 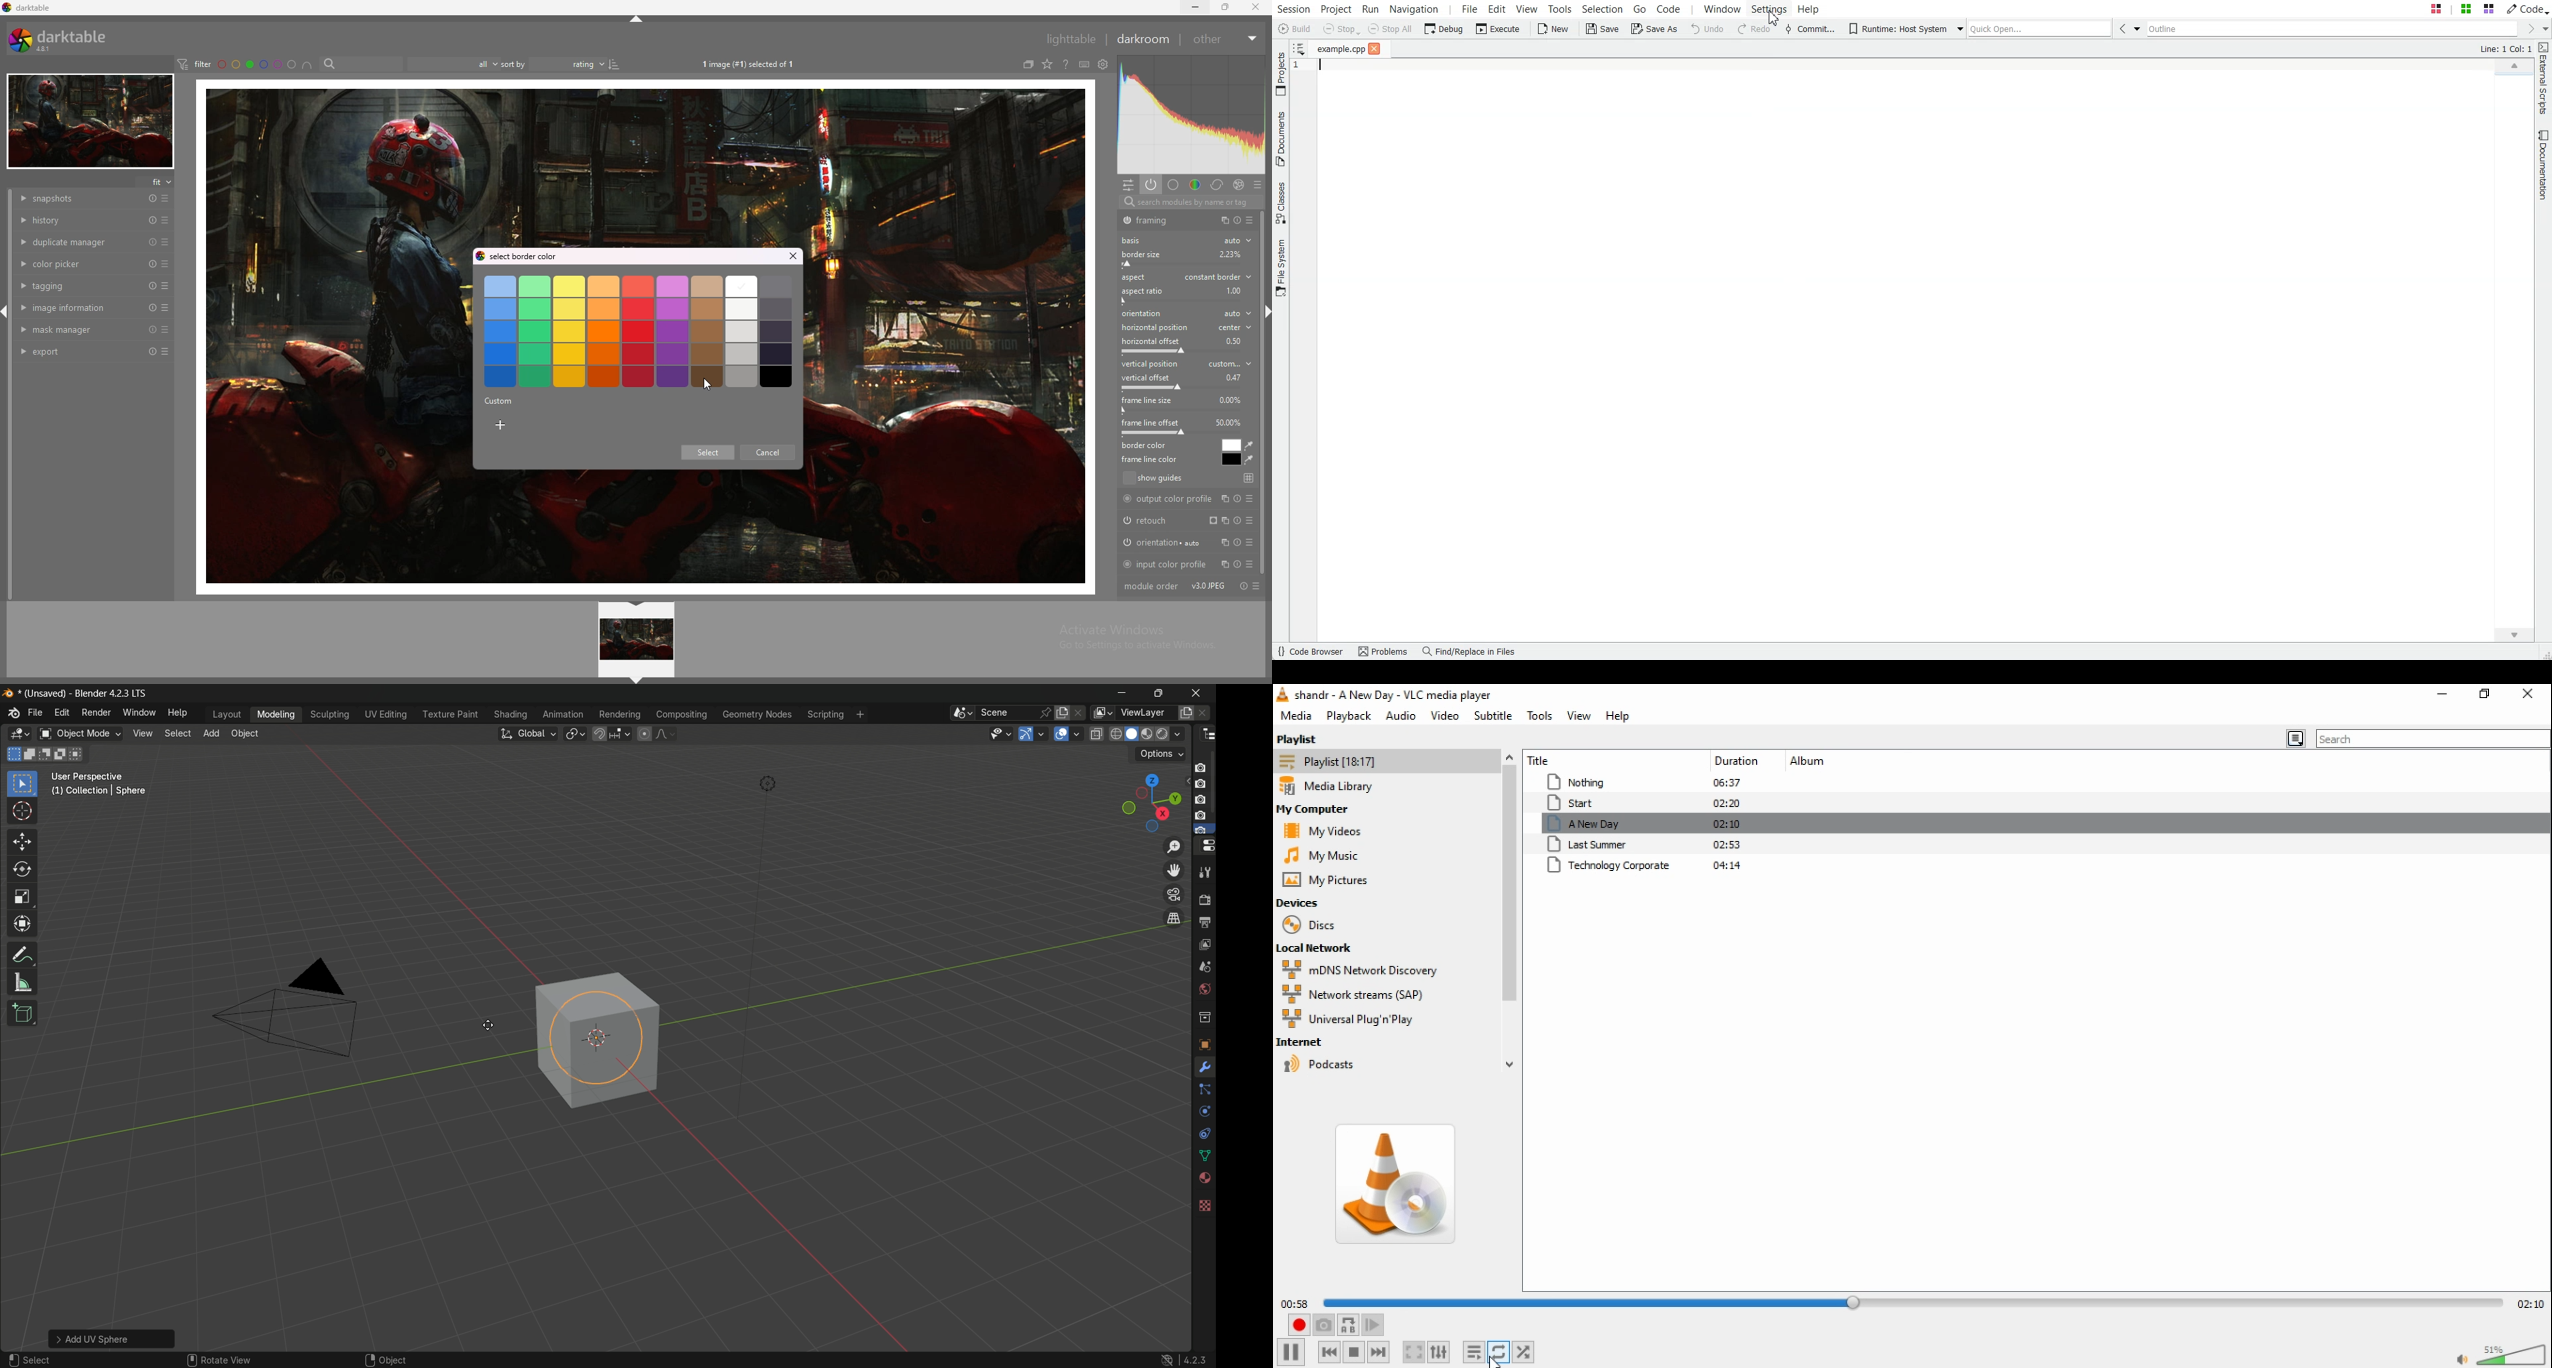 I want to click on restore, so click(x=2482, y=694).